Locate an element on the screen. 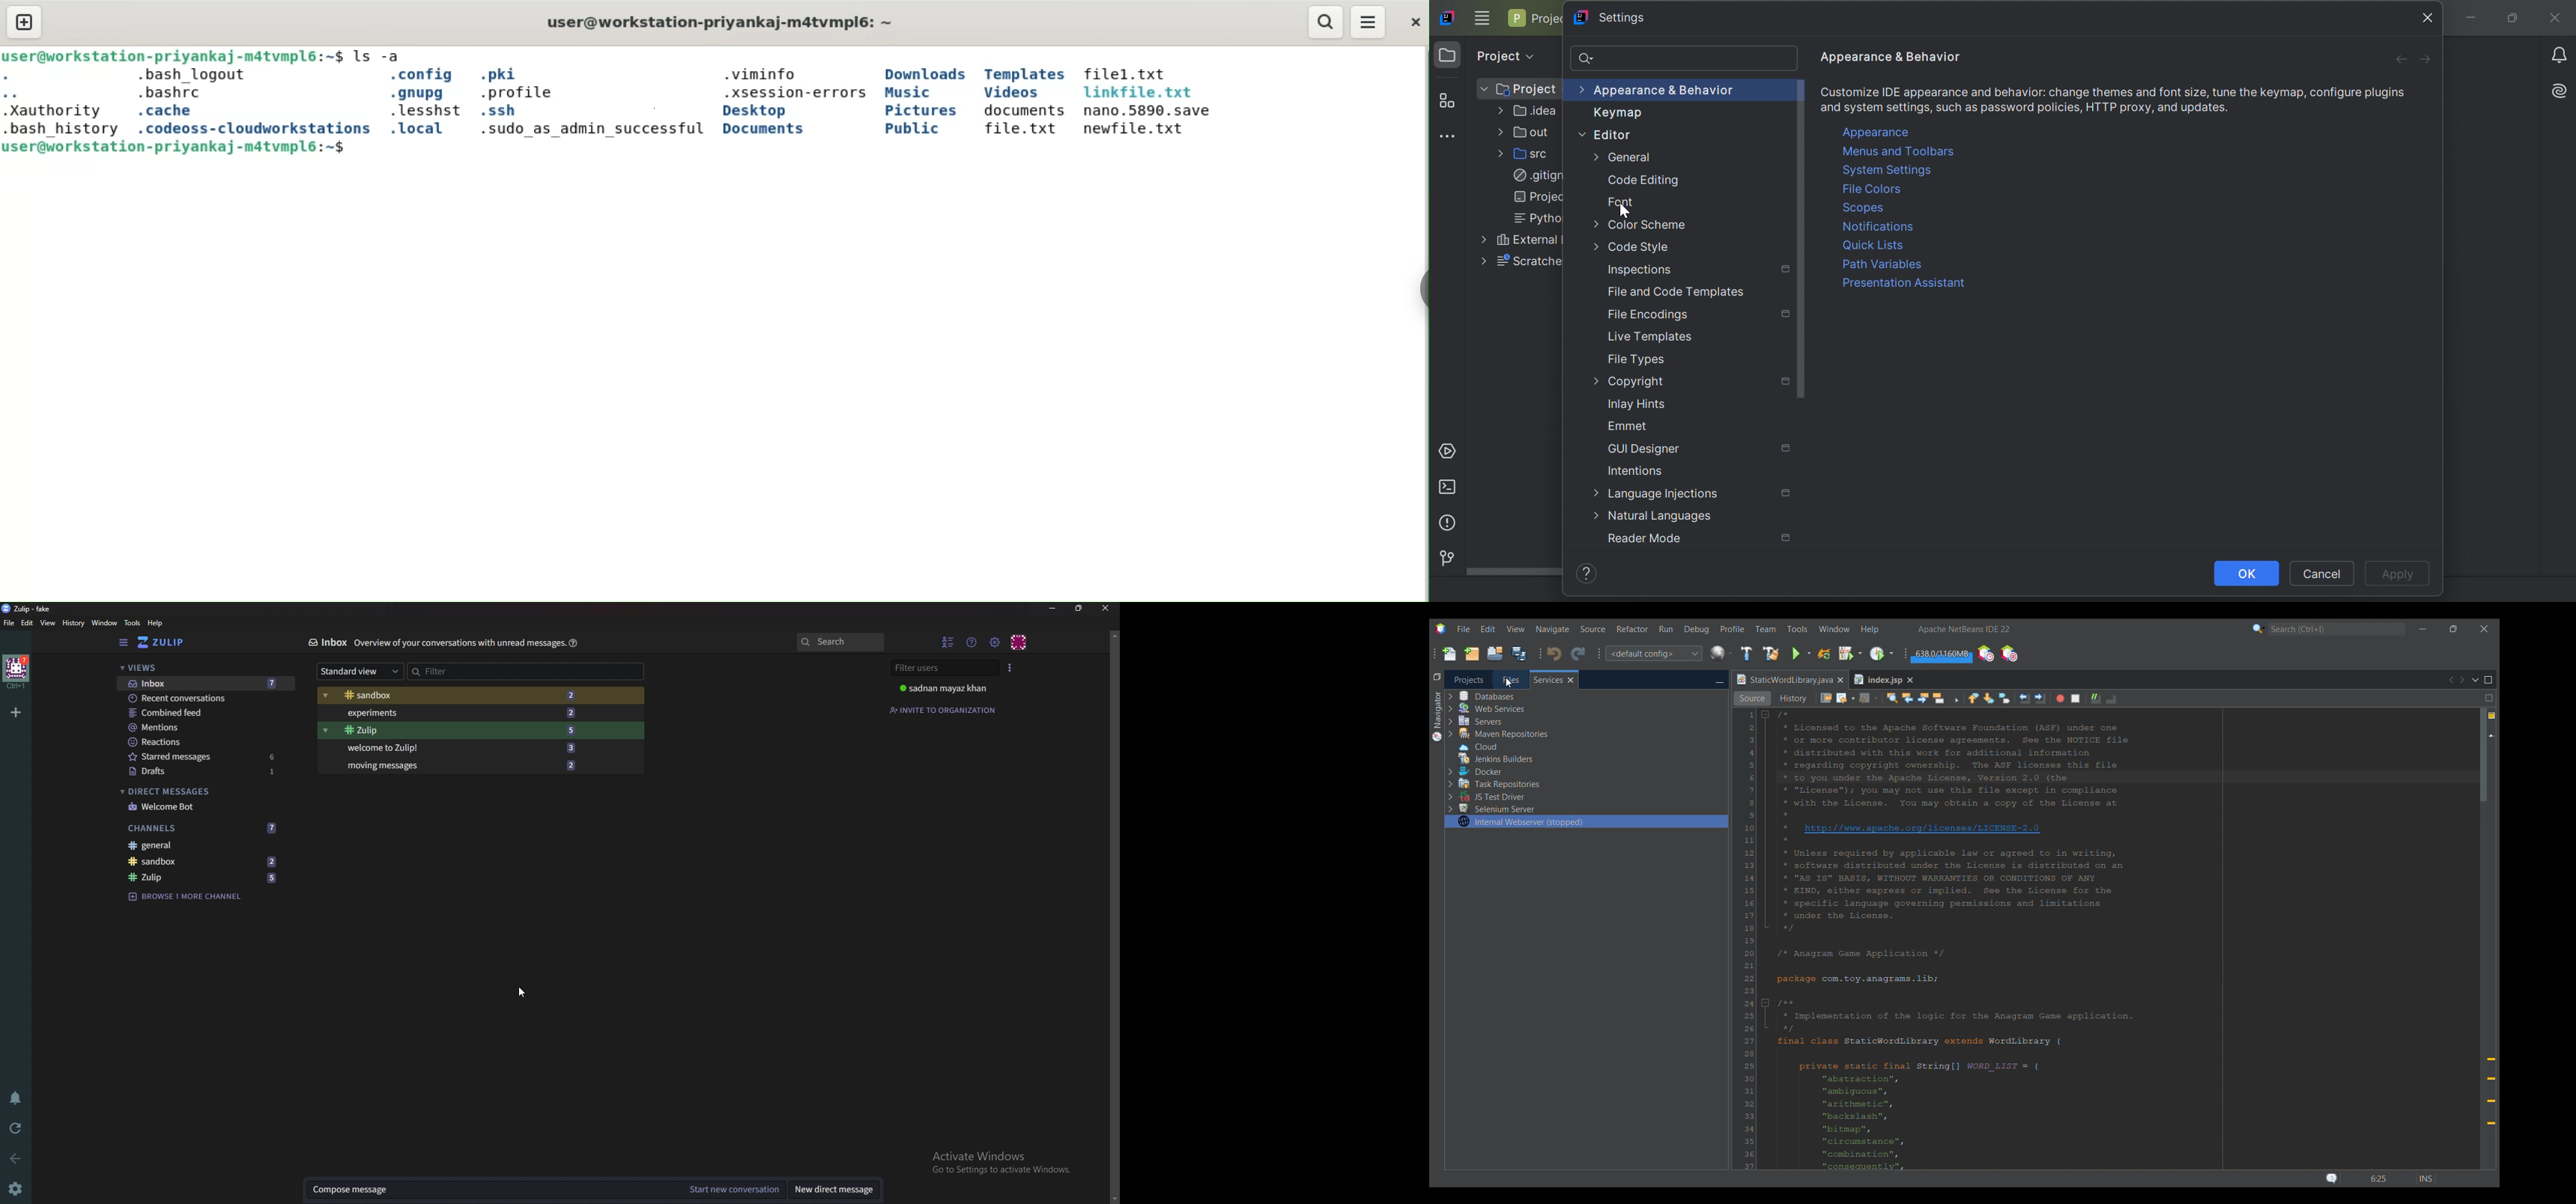 The width and height of the screenshot is (2576, 1204). close icon is located at coordinates (2425, 17).